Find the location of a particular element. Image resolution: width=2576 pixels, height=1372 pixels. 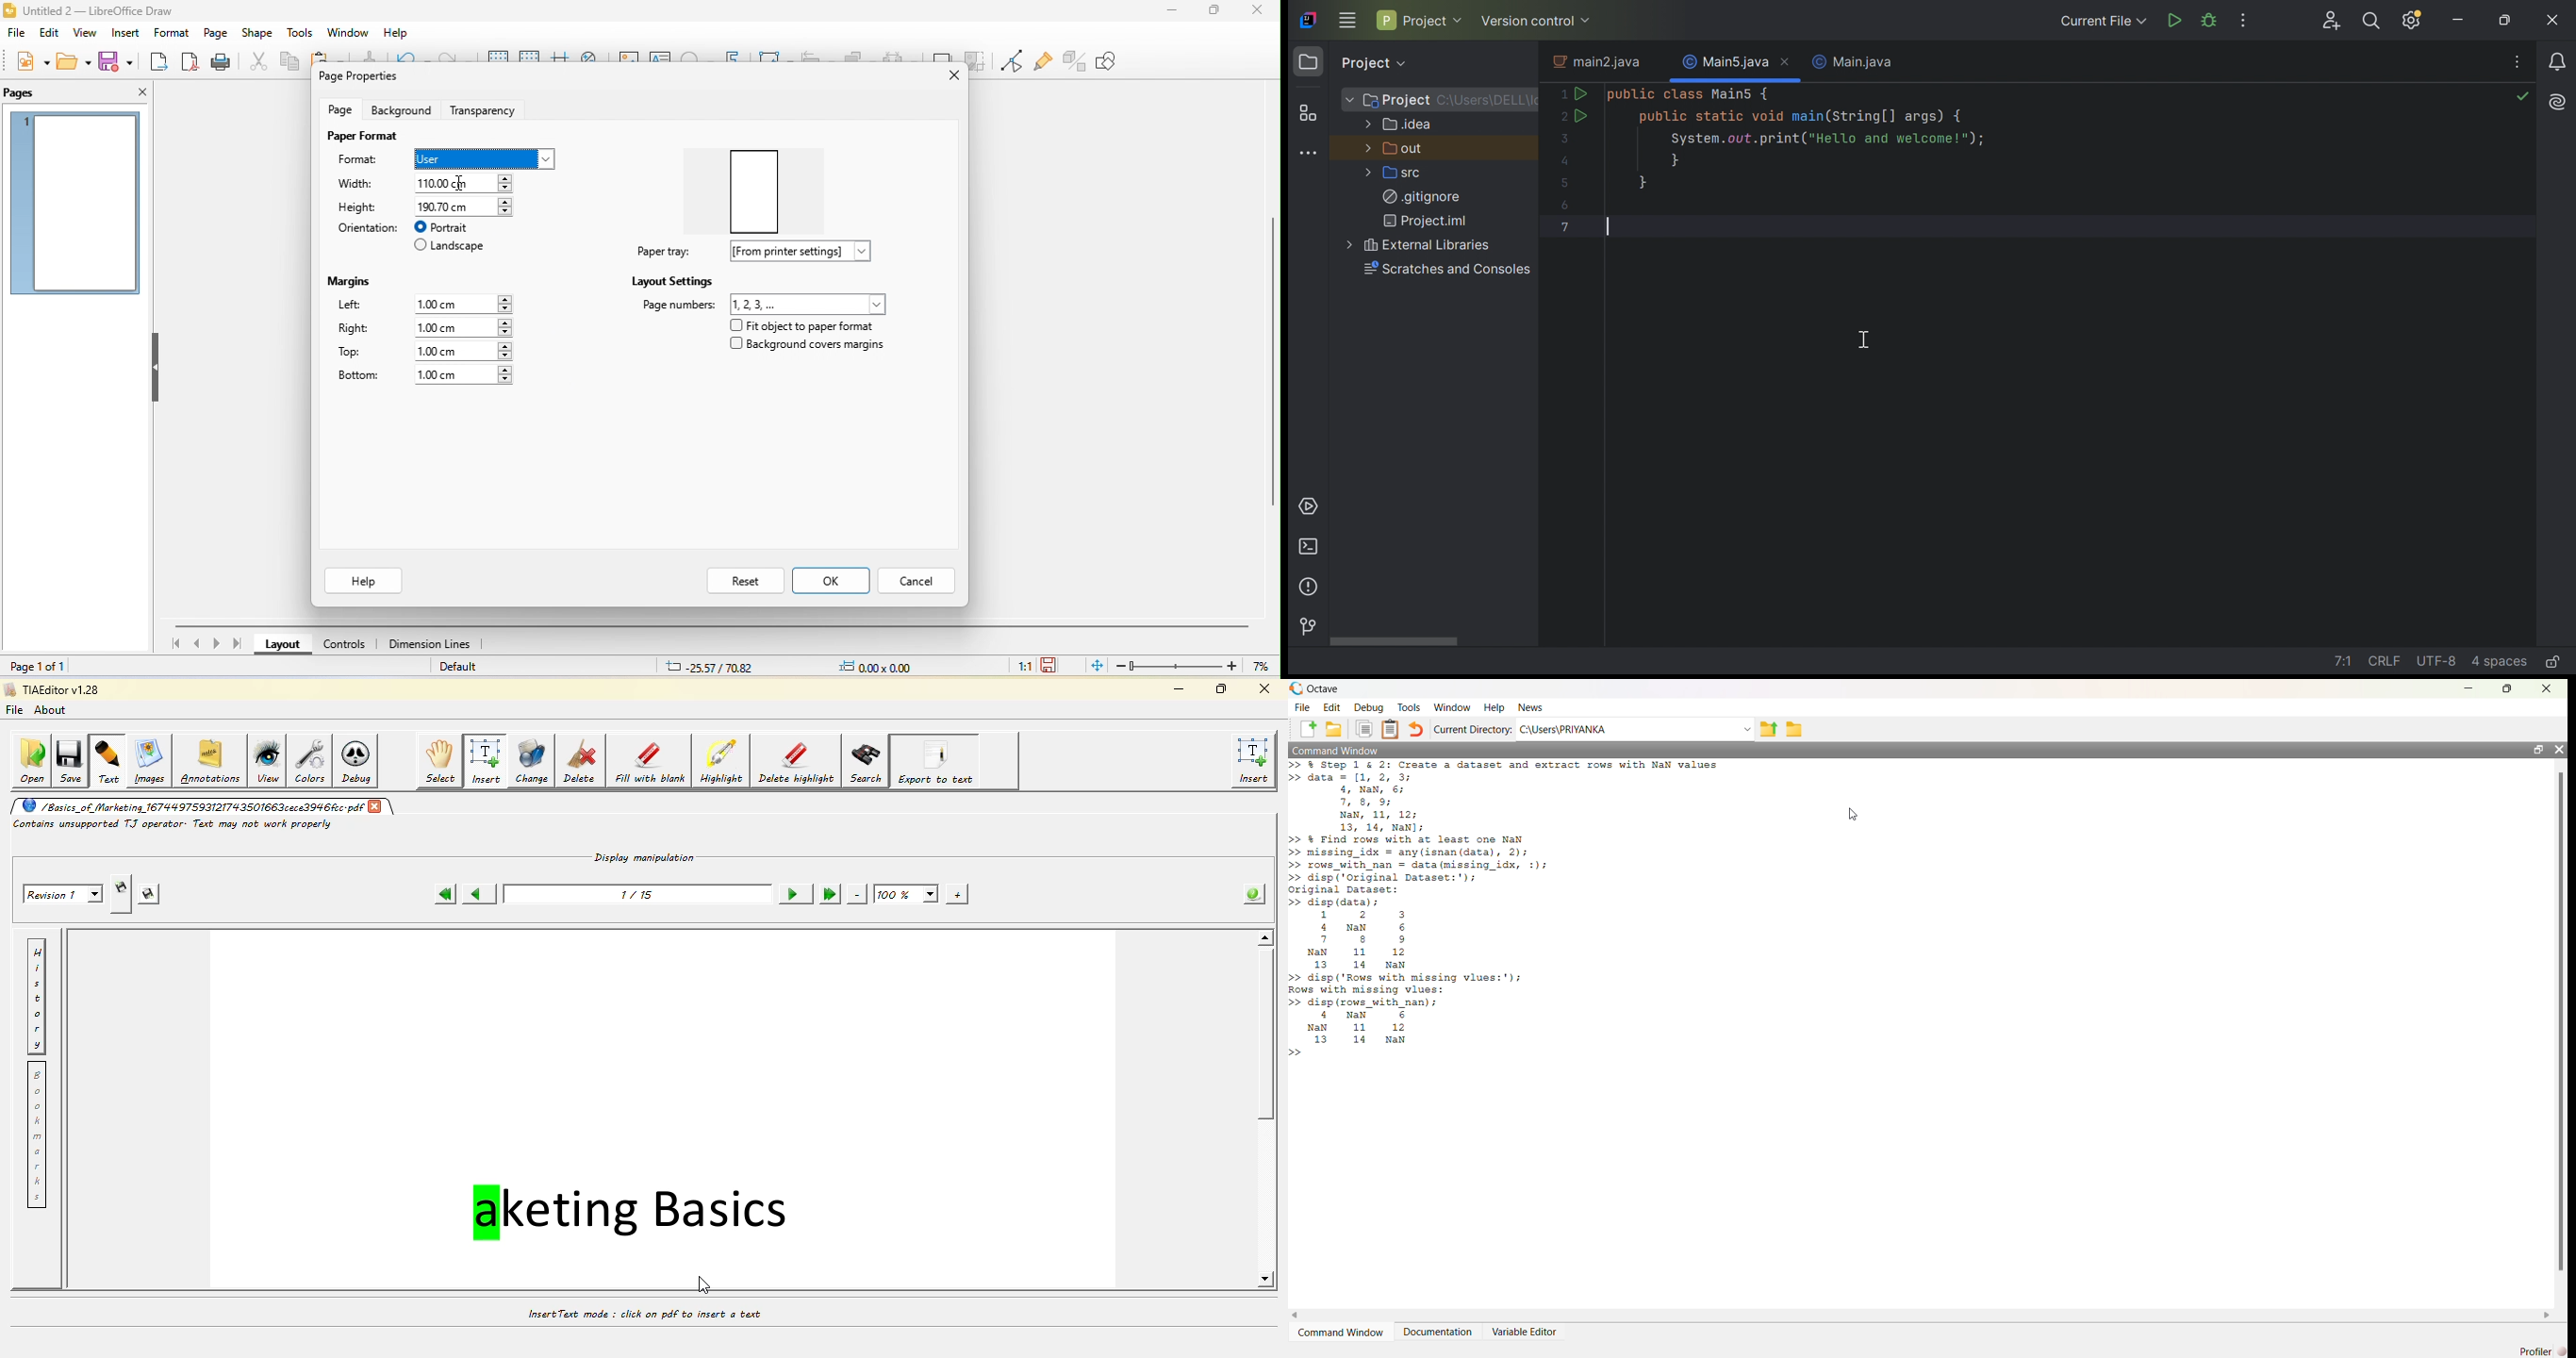

190.70 cm is located at coordinates (464, 204).